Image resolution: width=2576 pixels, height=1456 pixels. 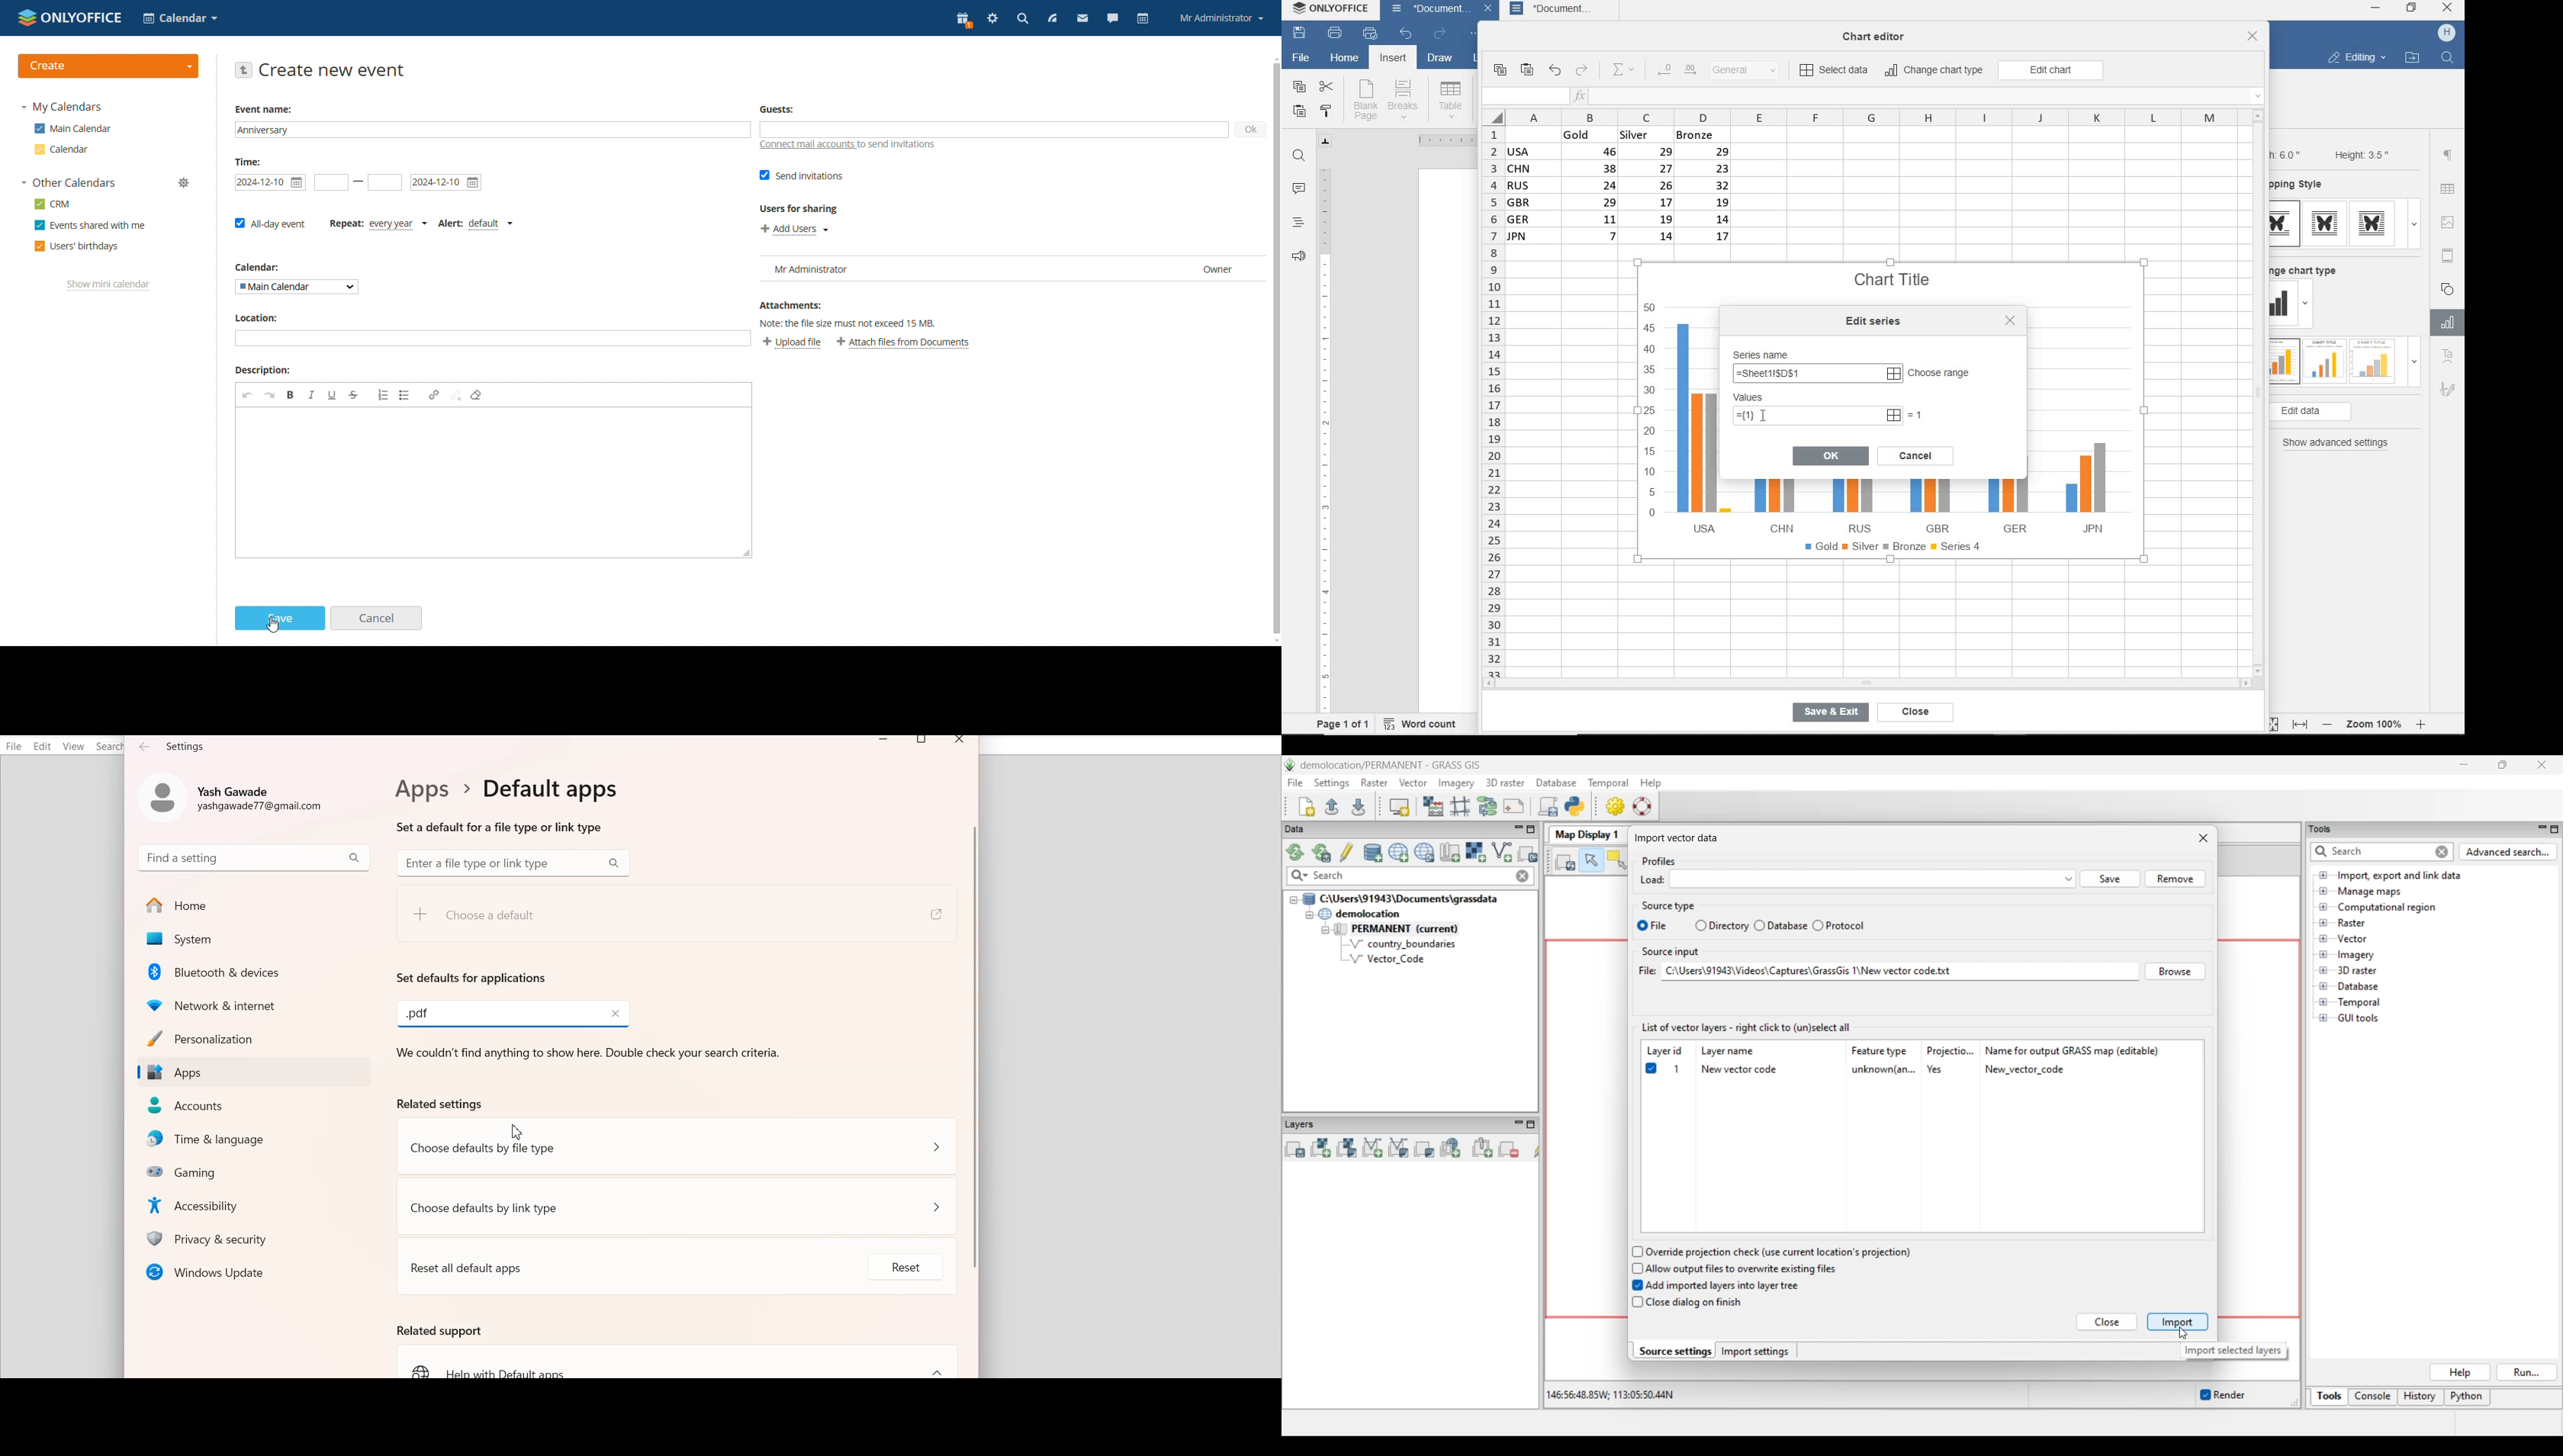 I want to click on scroll up, so click(x=2258, y=115).